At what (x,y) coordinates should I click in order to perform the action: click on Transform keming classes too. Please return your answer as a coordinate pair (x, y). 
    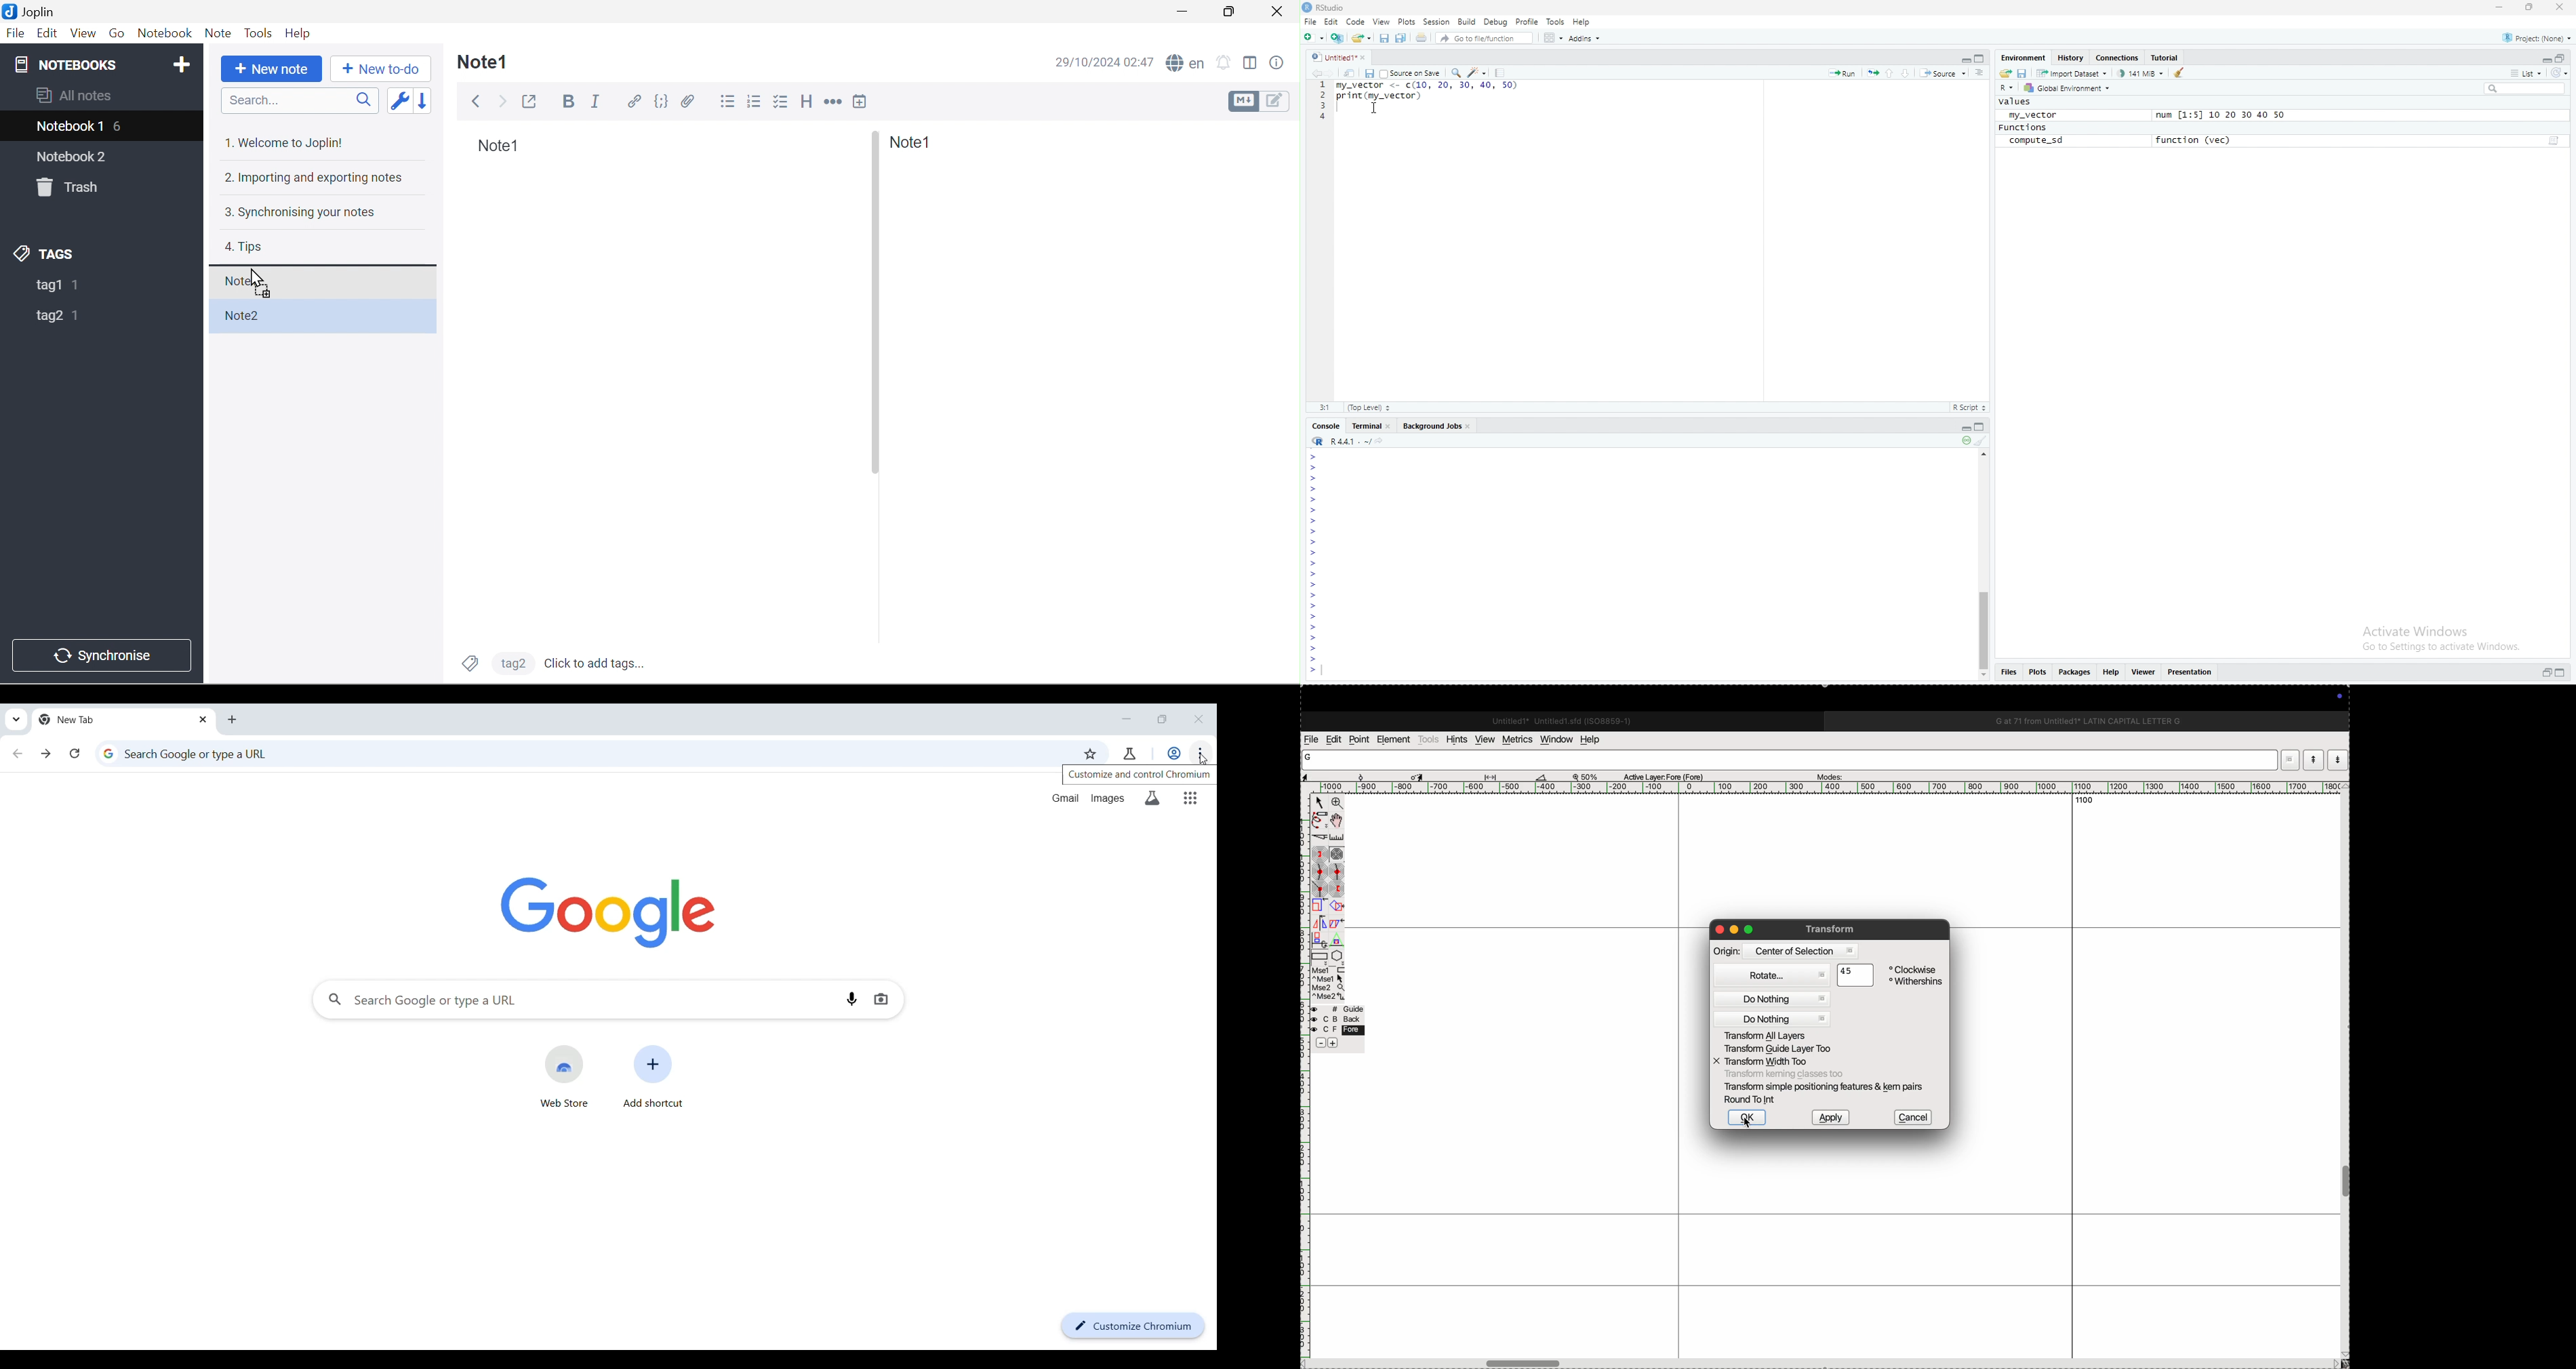
    Looking at the image, I should click on (1800, 1073).